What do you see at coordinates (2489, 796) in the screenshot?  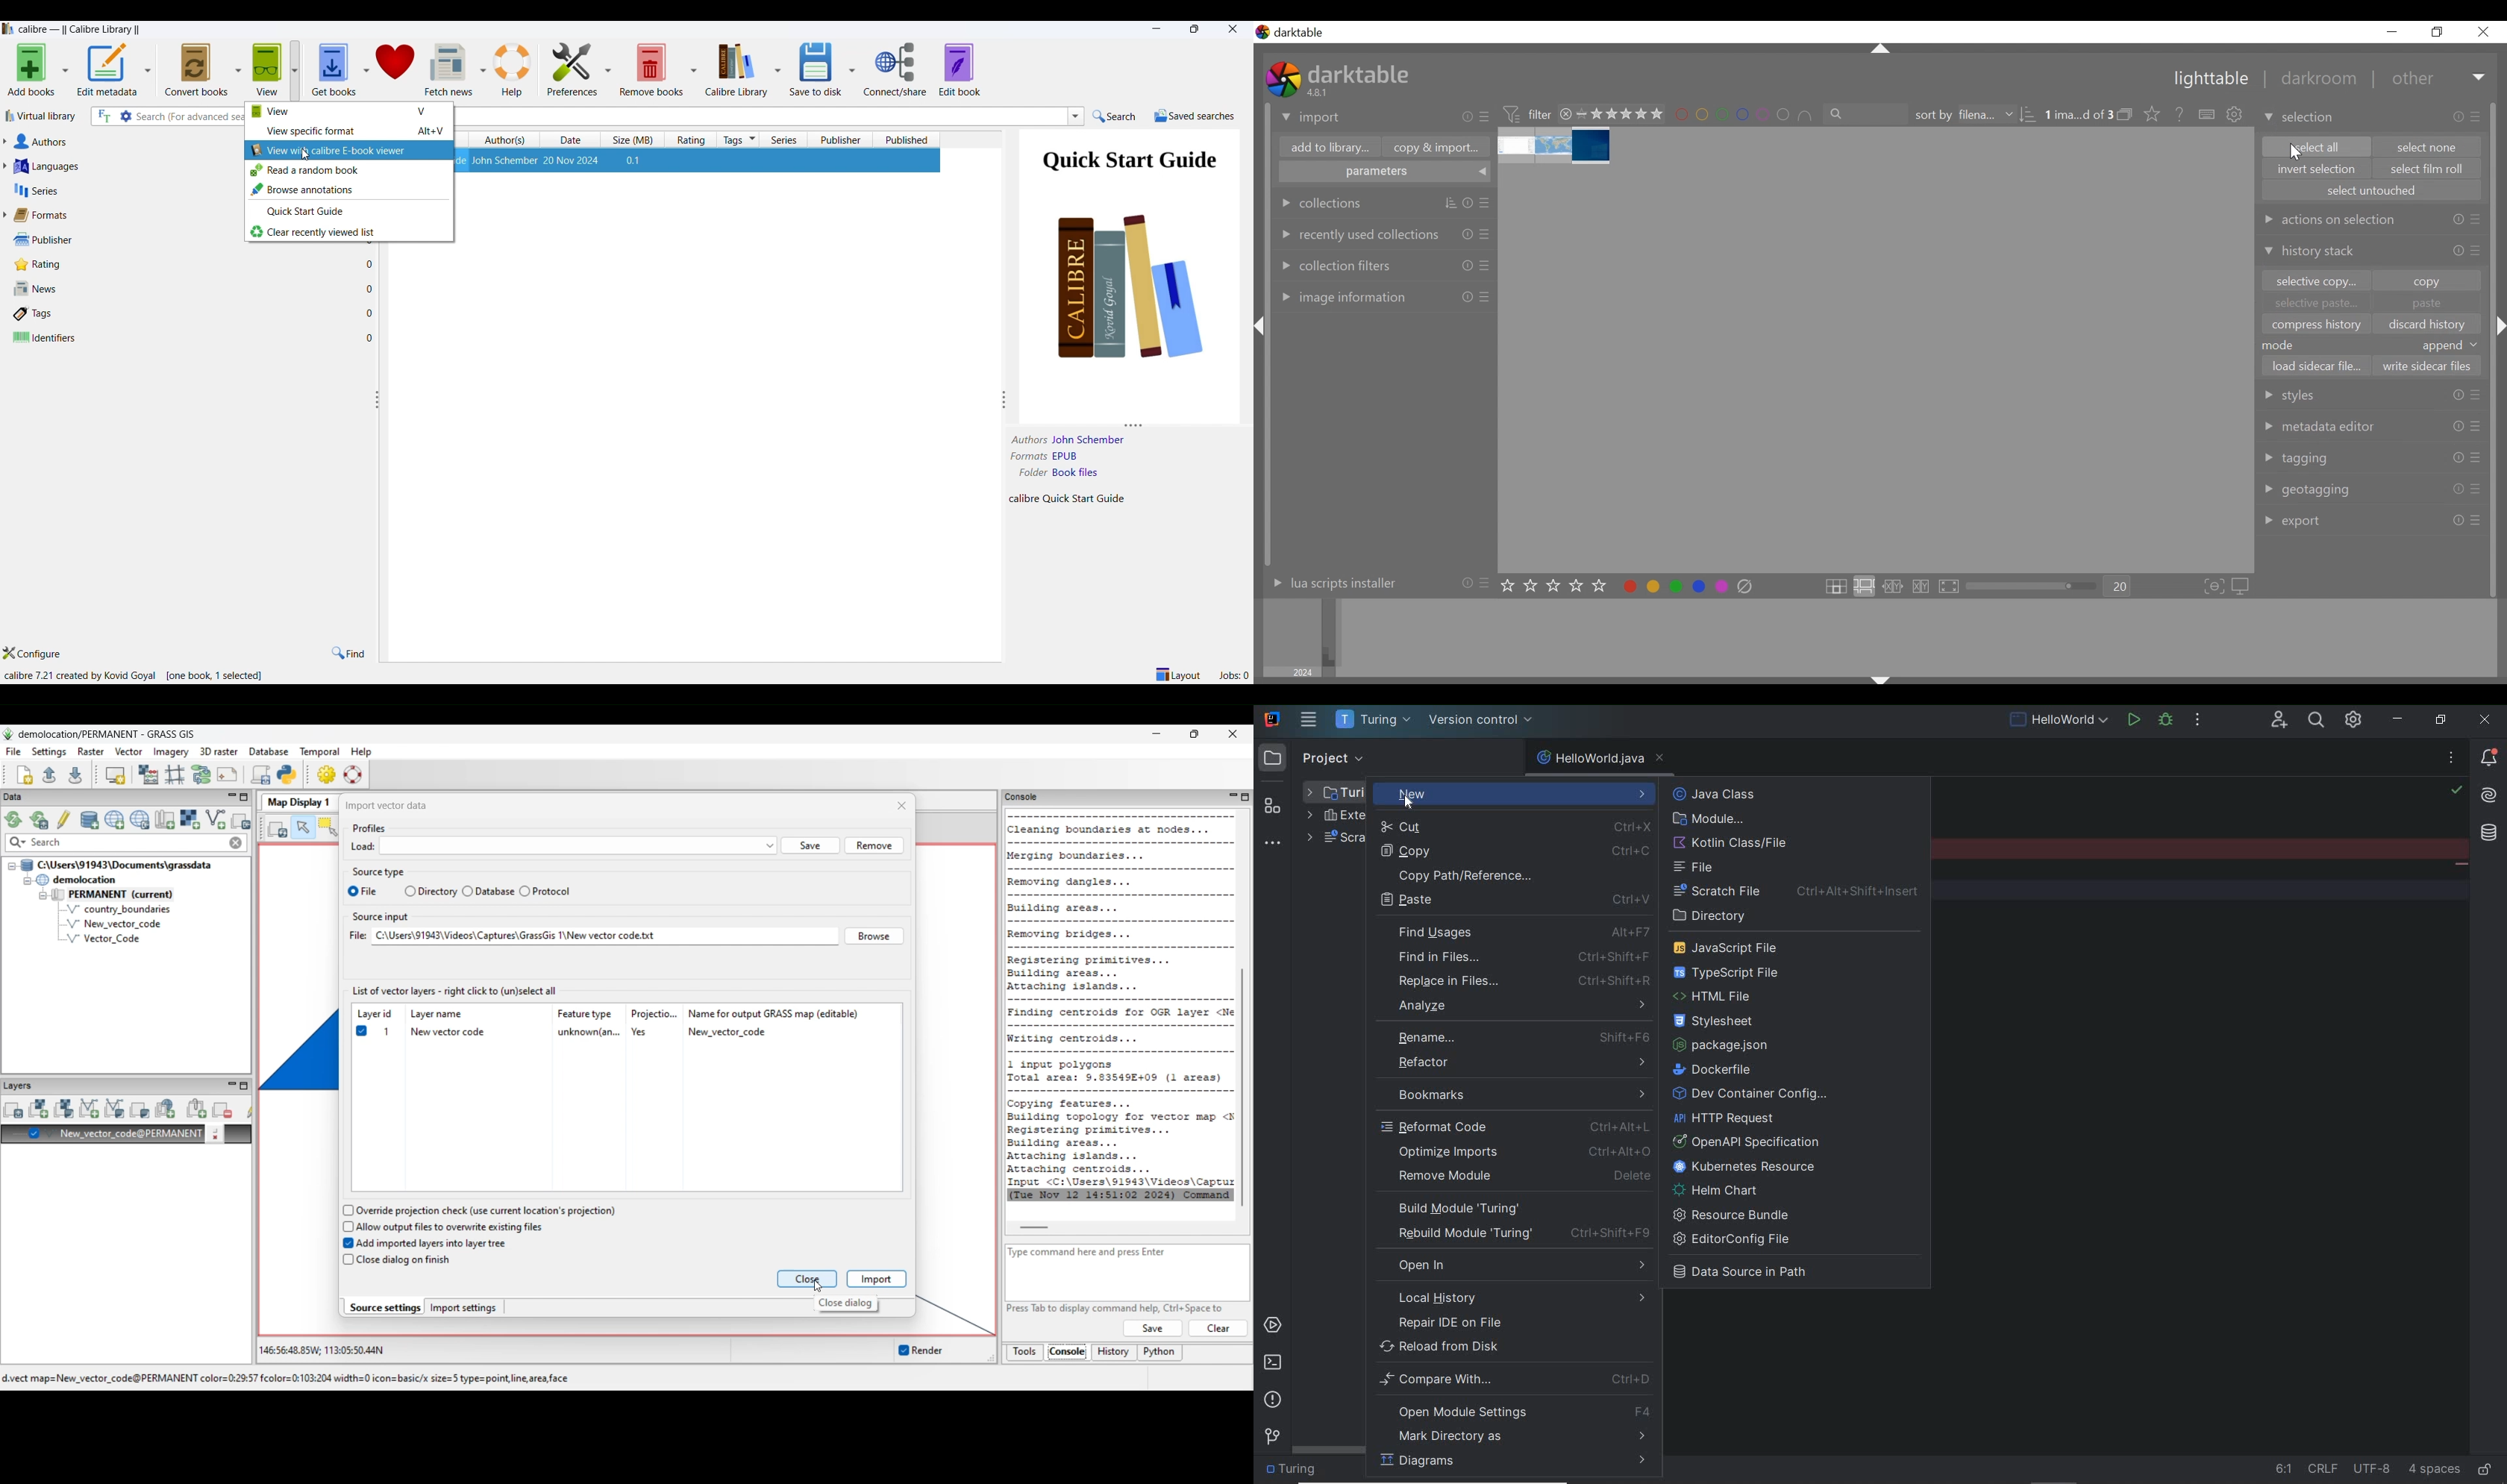 I see `AI Assistant` at bounding box center [2489, 796].